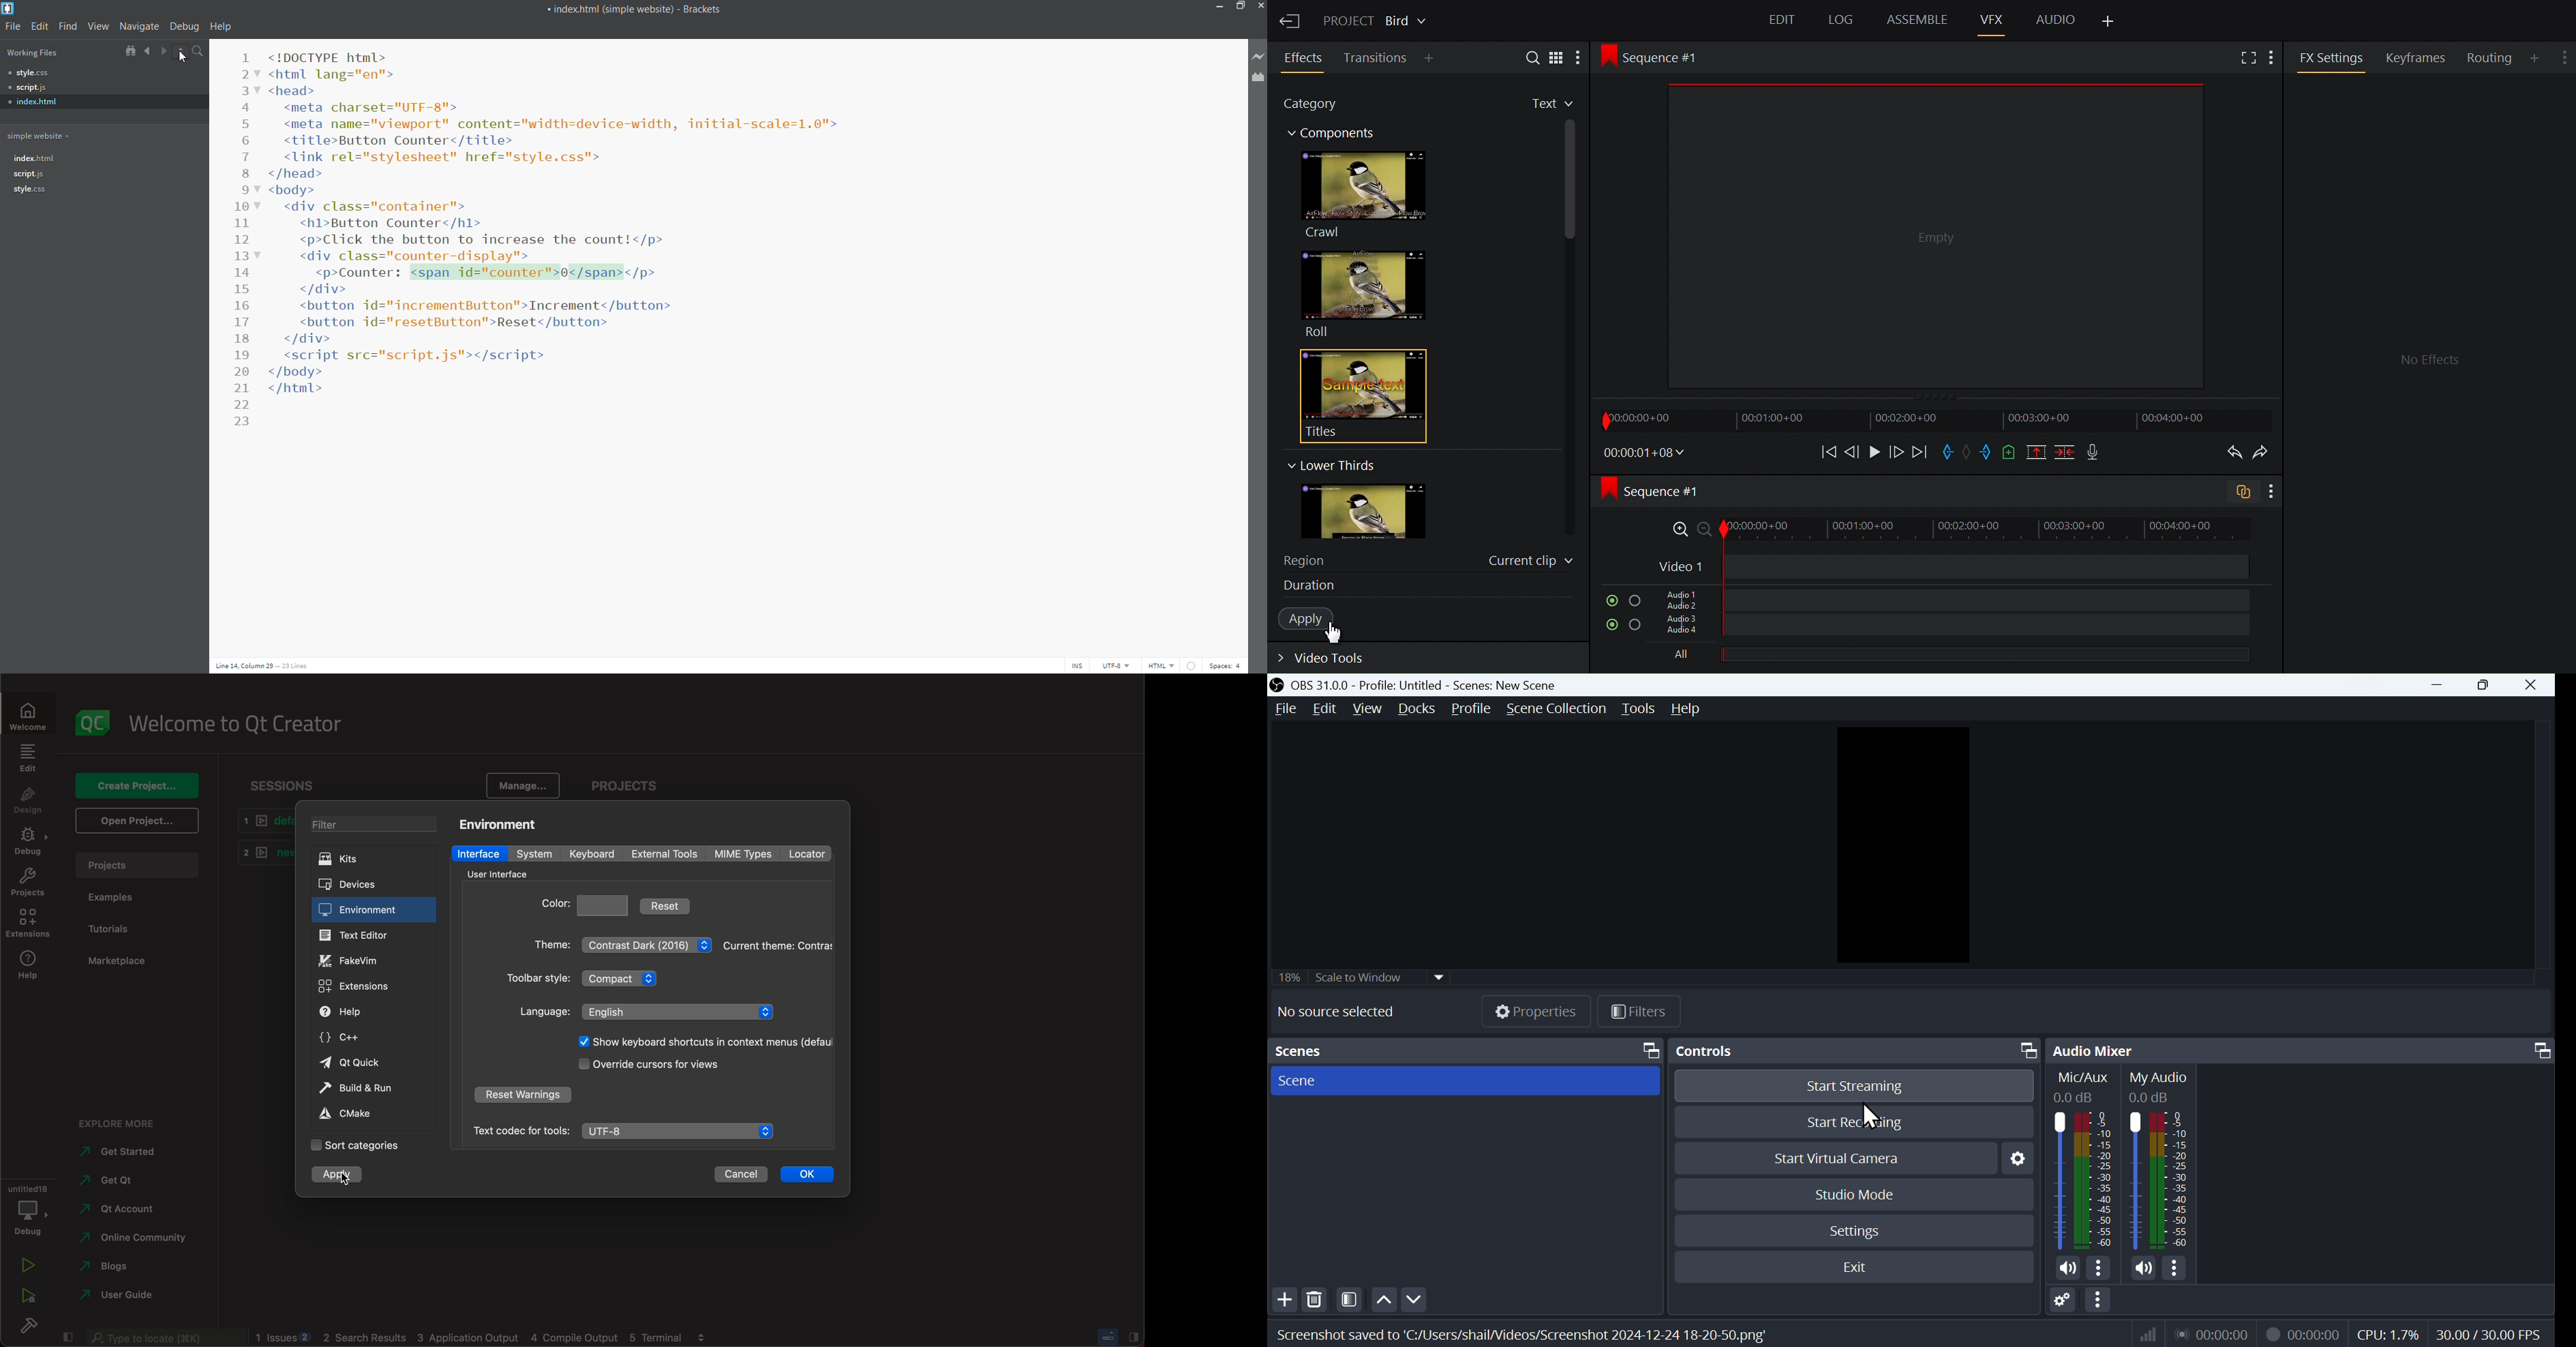  What do you see at coordinates (587, 904) in the screenshot?
I see `color` at bounding box center [587, 904].